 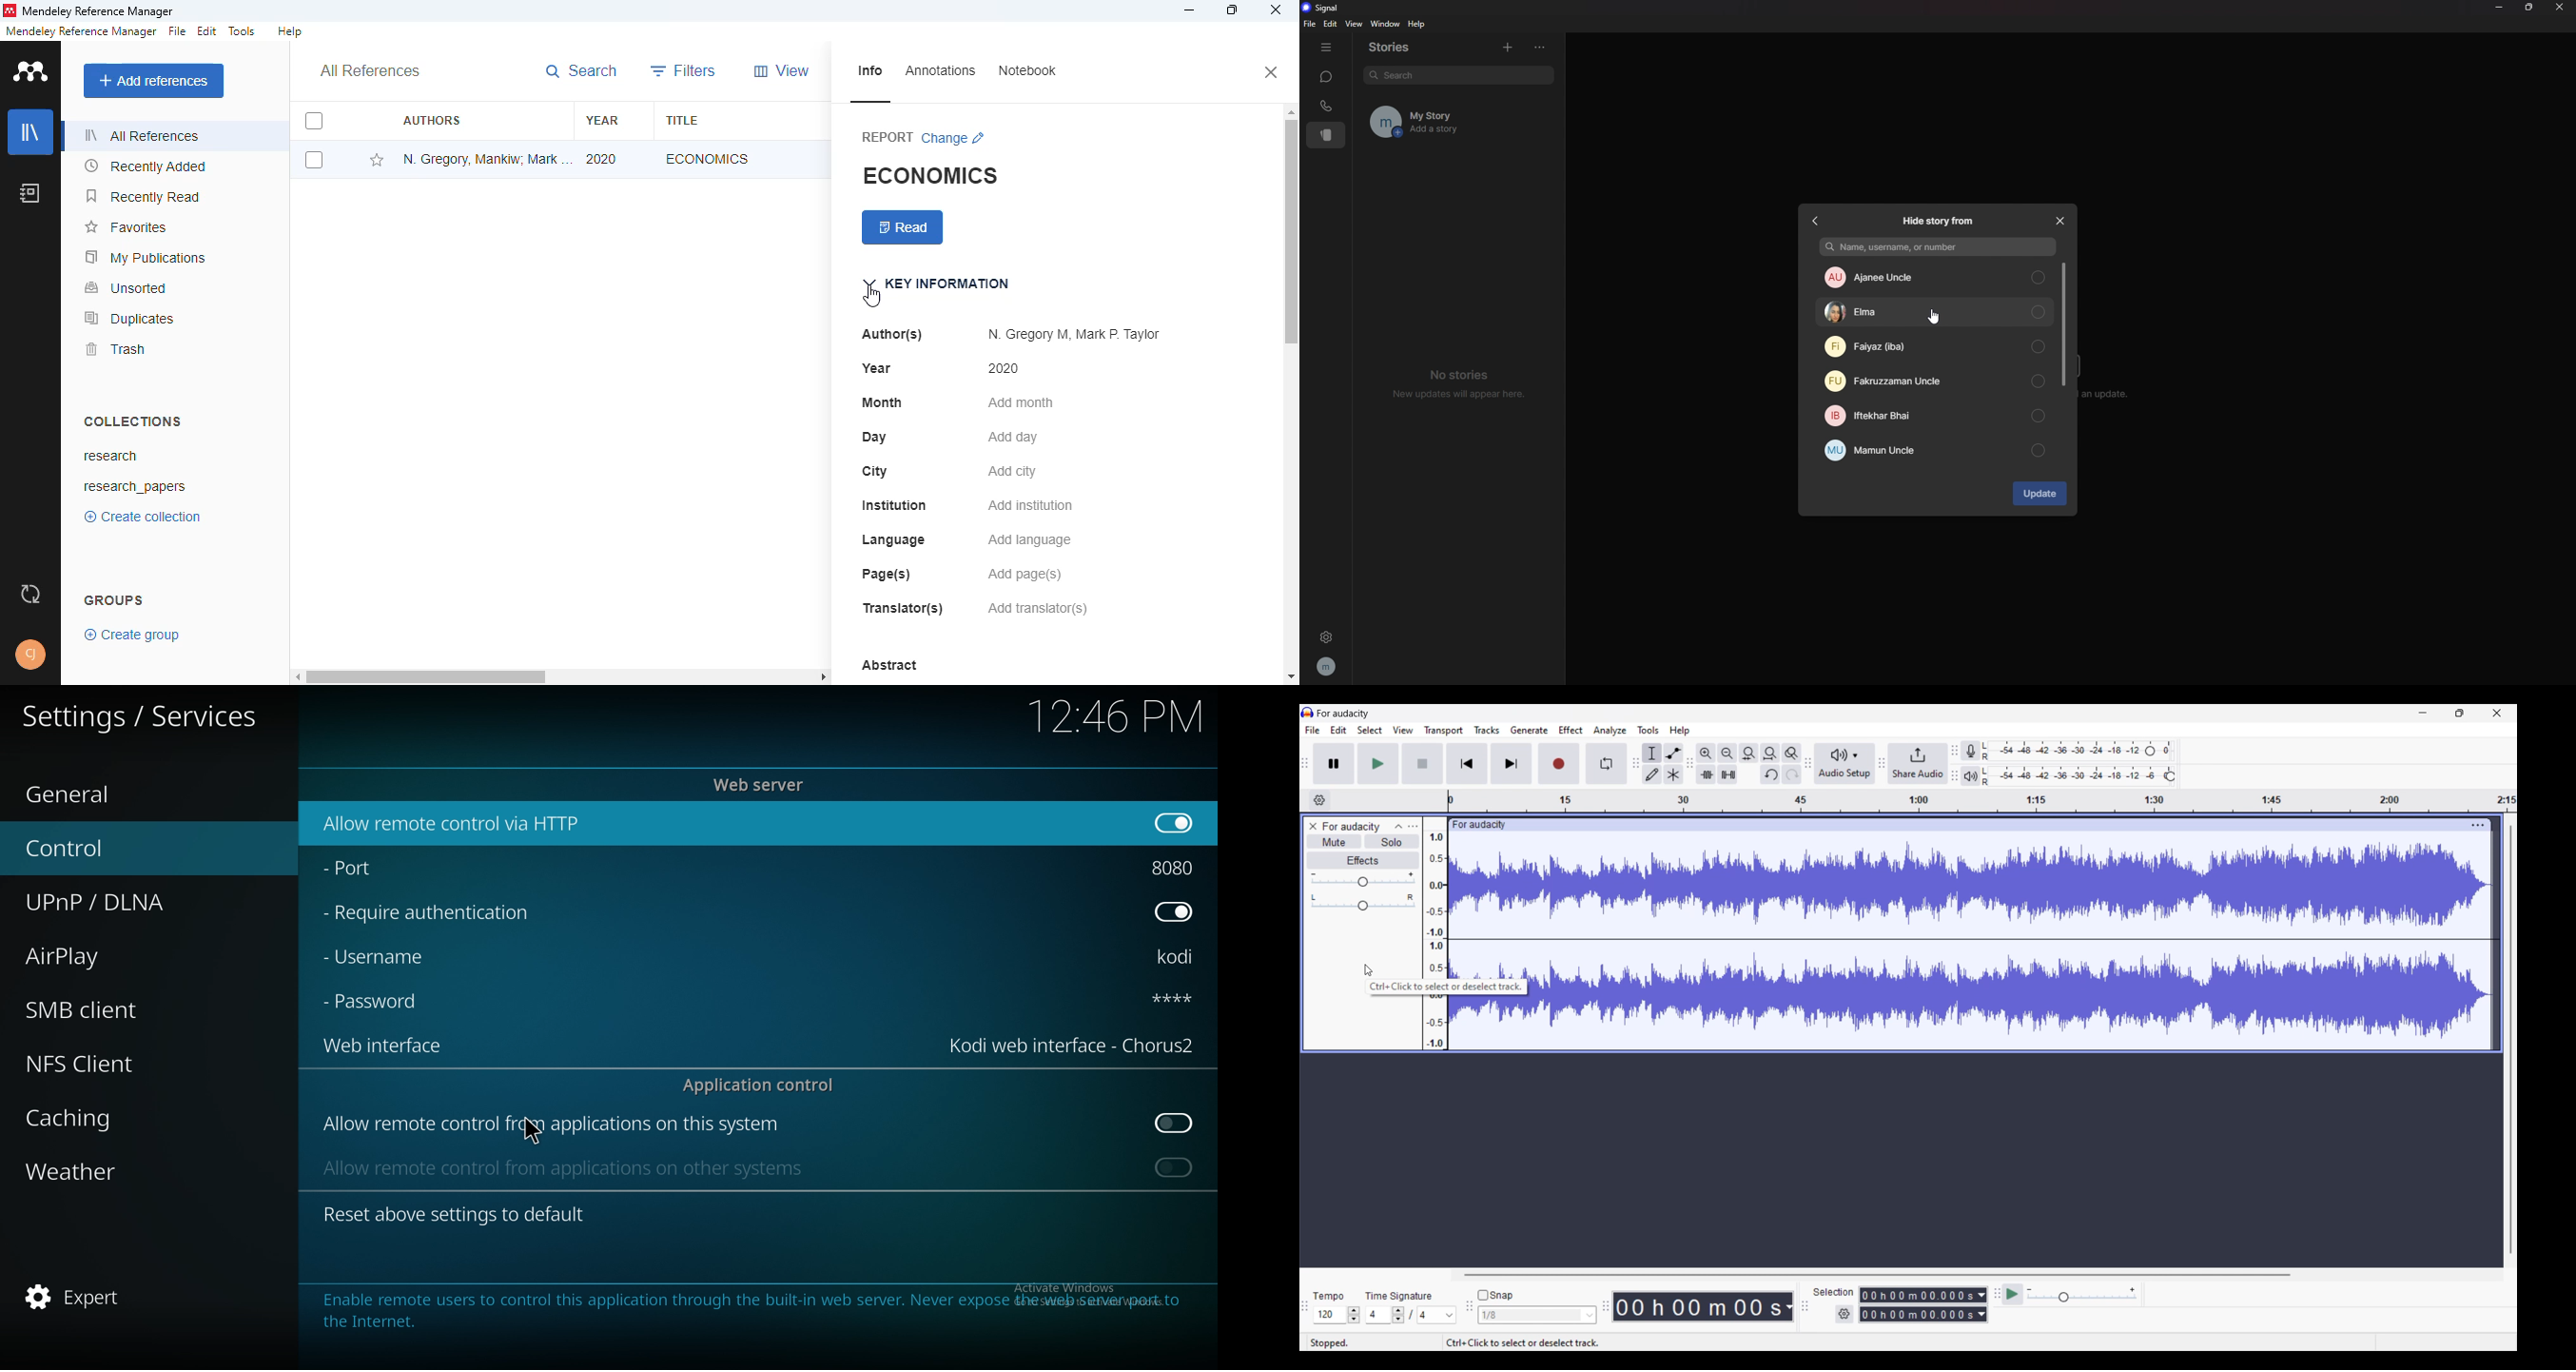 I want to click on Indicates Tempo settings, so click(x=1329, y=1296).